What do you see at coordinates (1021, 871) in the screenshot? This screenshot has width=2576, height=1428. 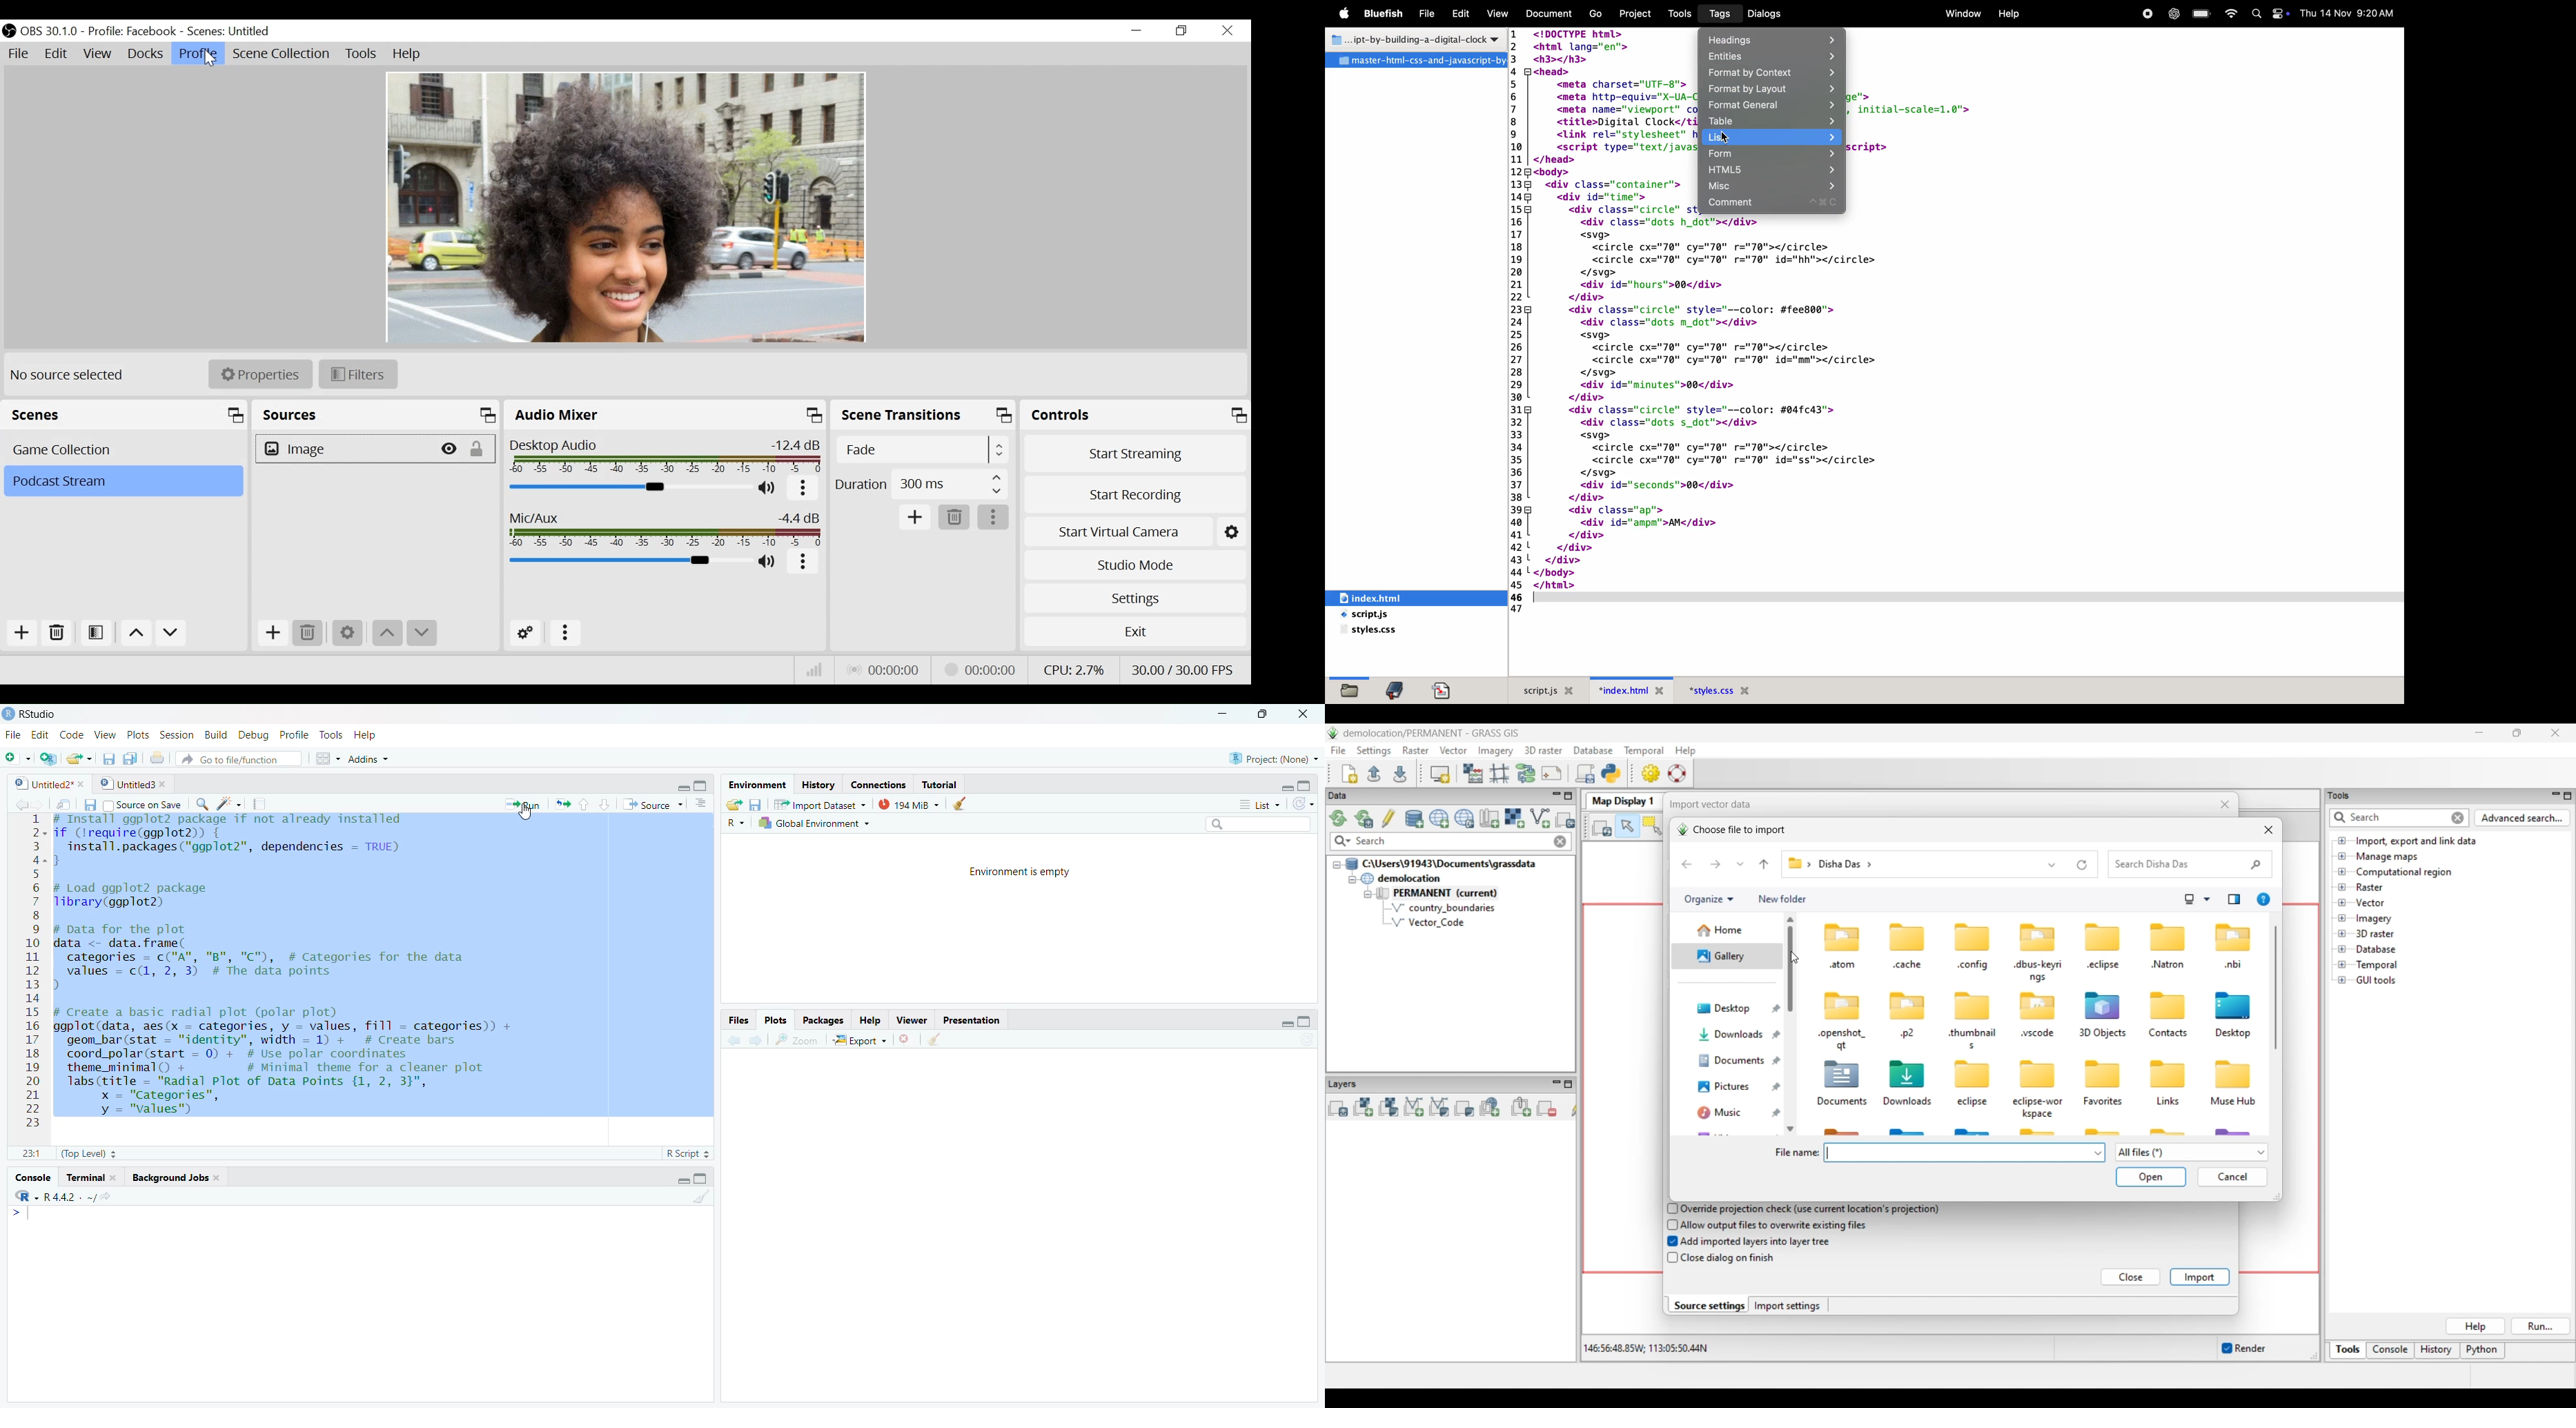 I see `Environment is empty` at bounding box center [1021, 871].